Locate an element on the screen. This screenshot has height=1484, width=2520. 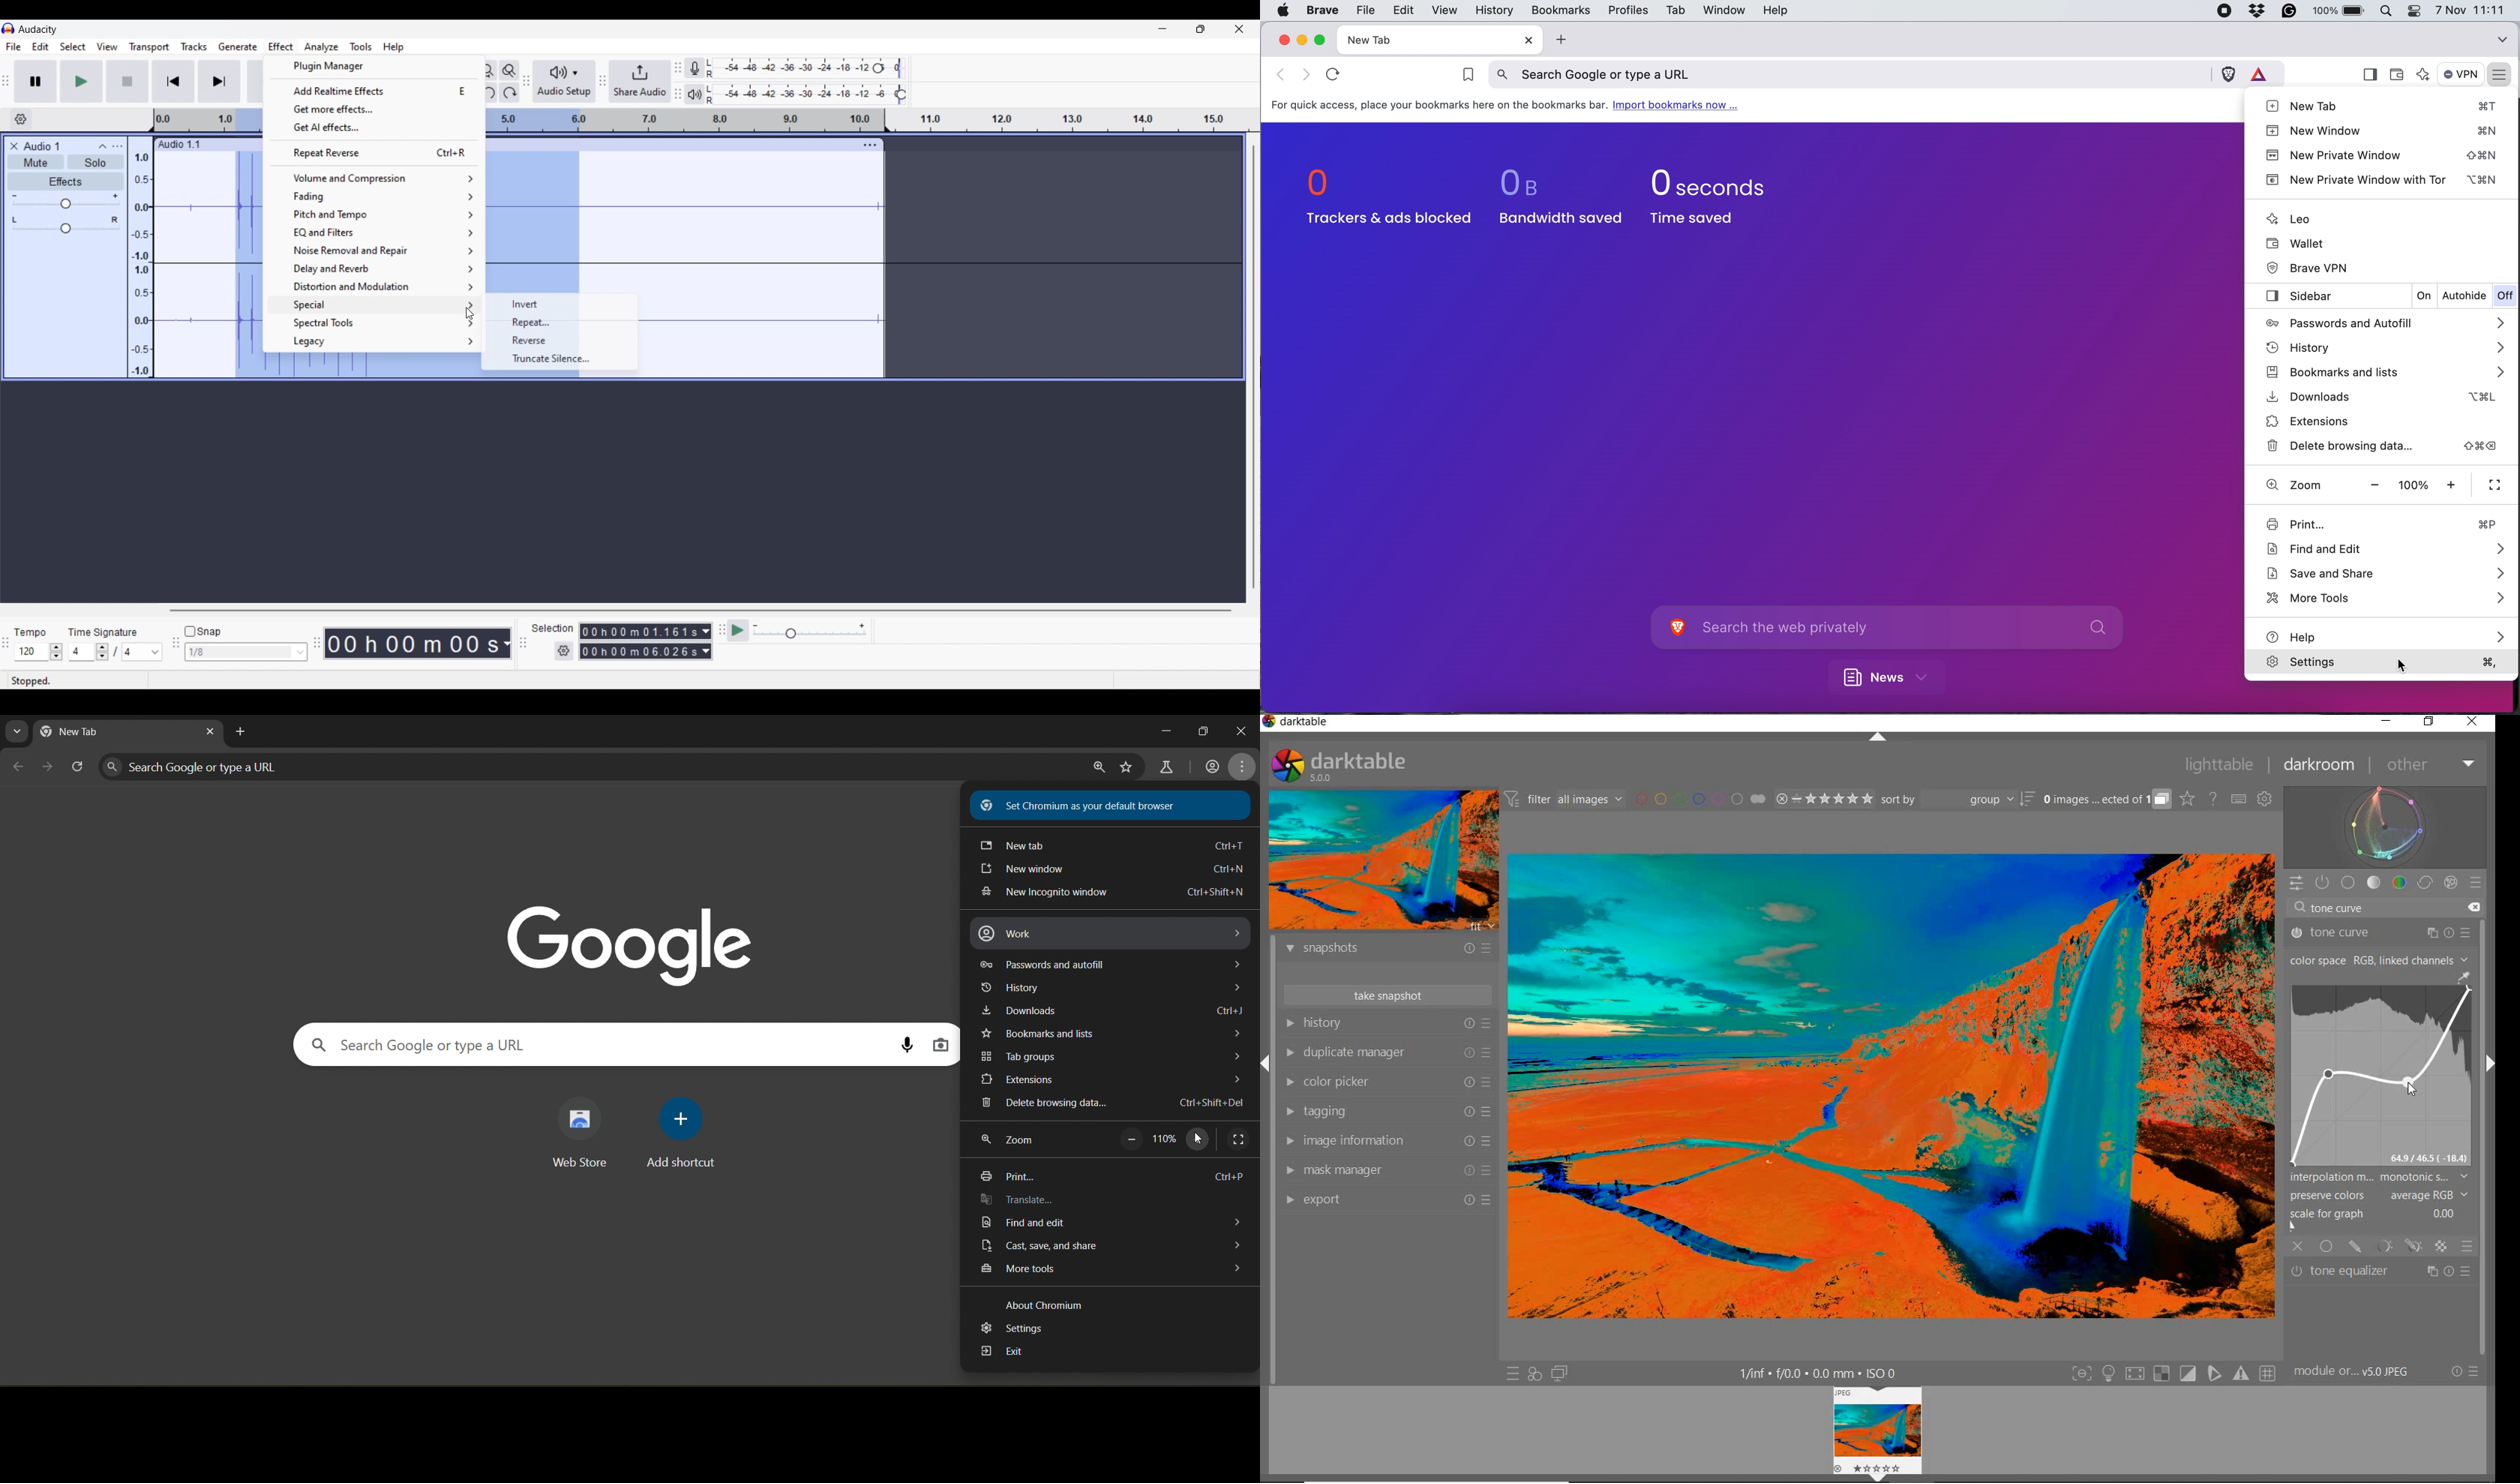
more tools is located at coordinates (2383, 598).